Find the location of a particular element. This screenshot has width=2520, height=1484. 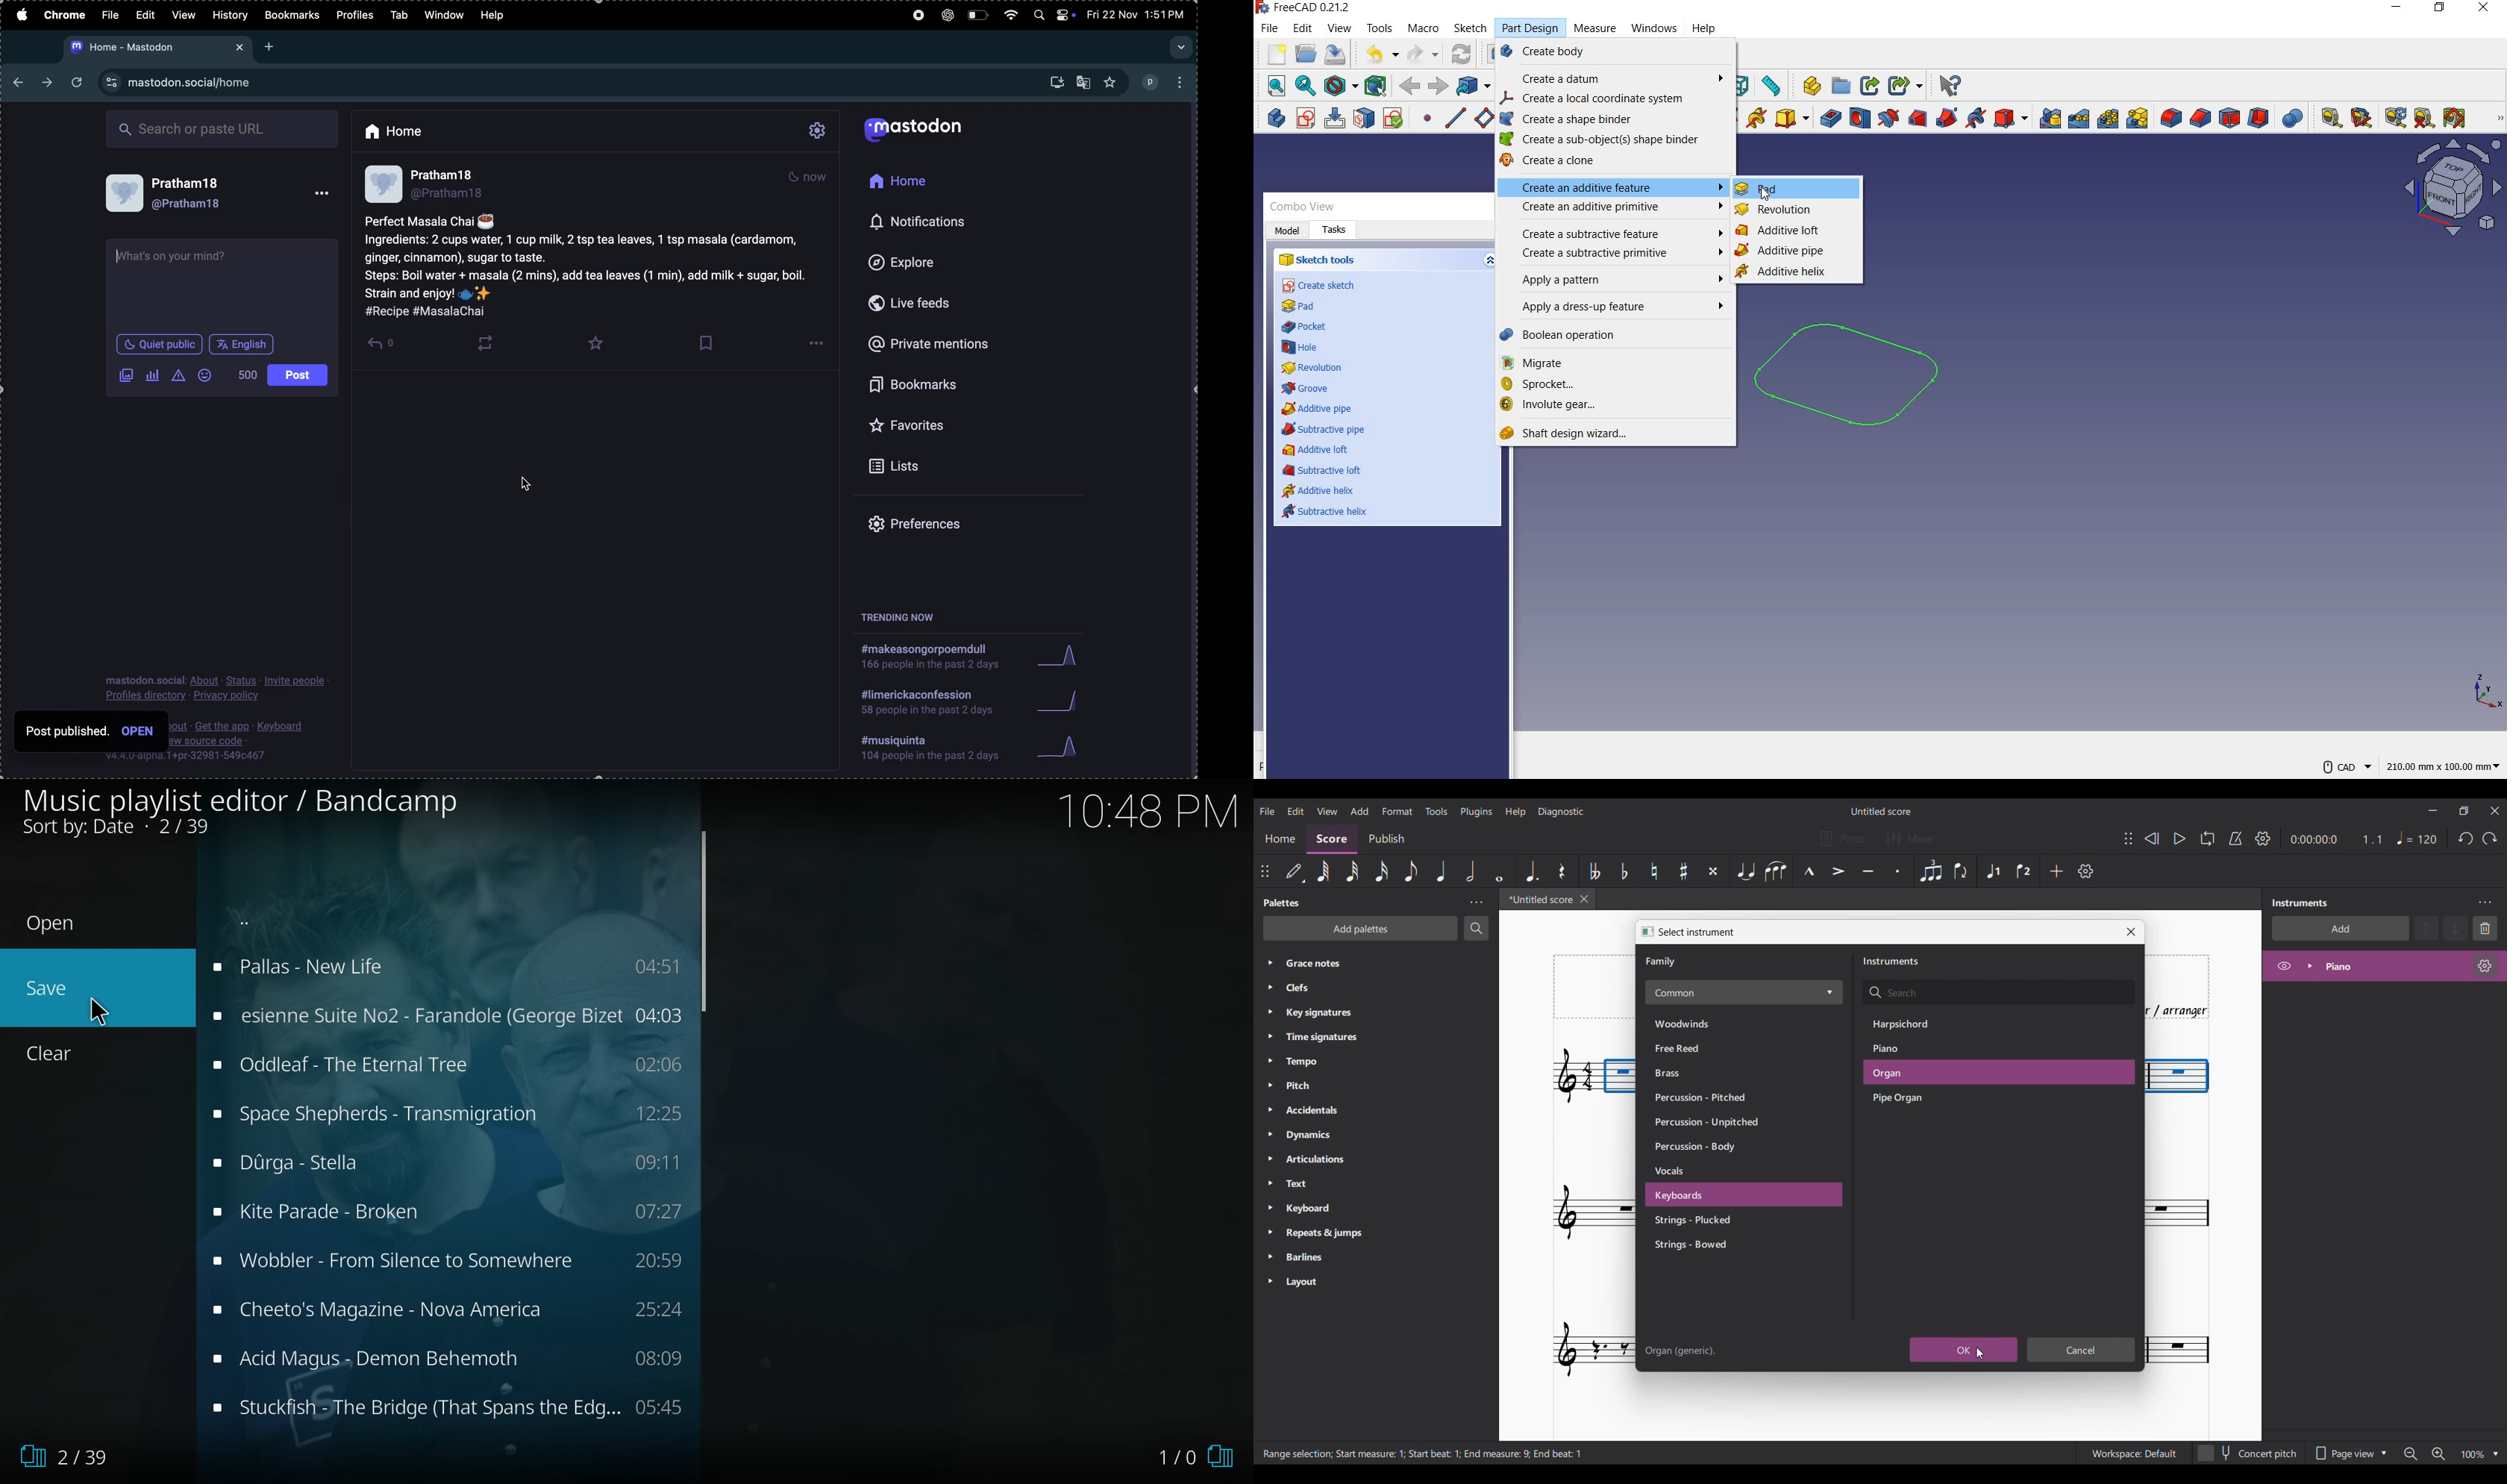

additive helix is located at coordinates (1789, 272).